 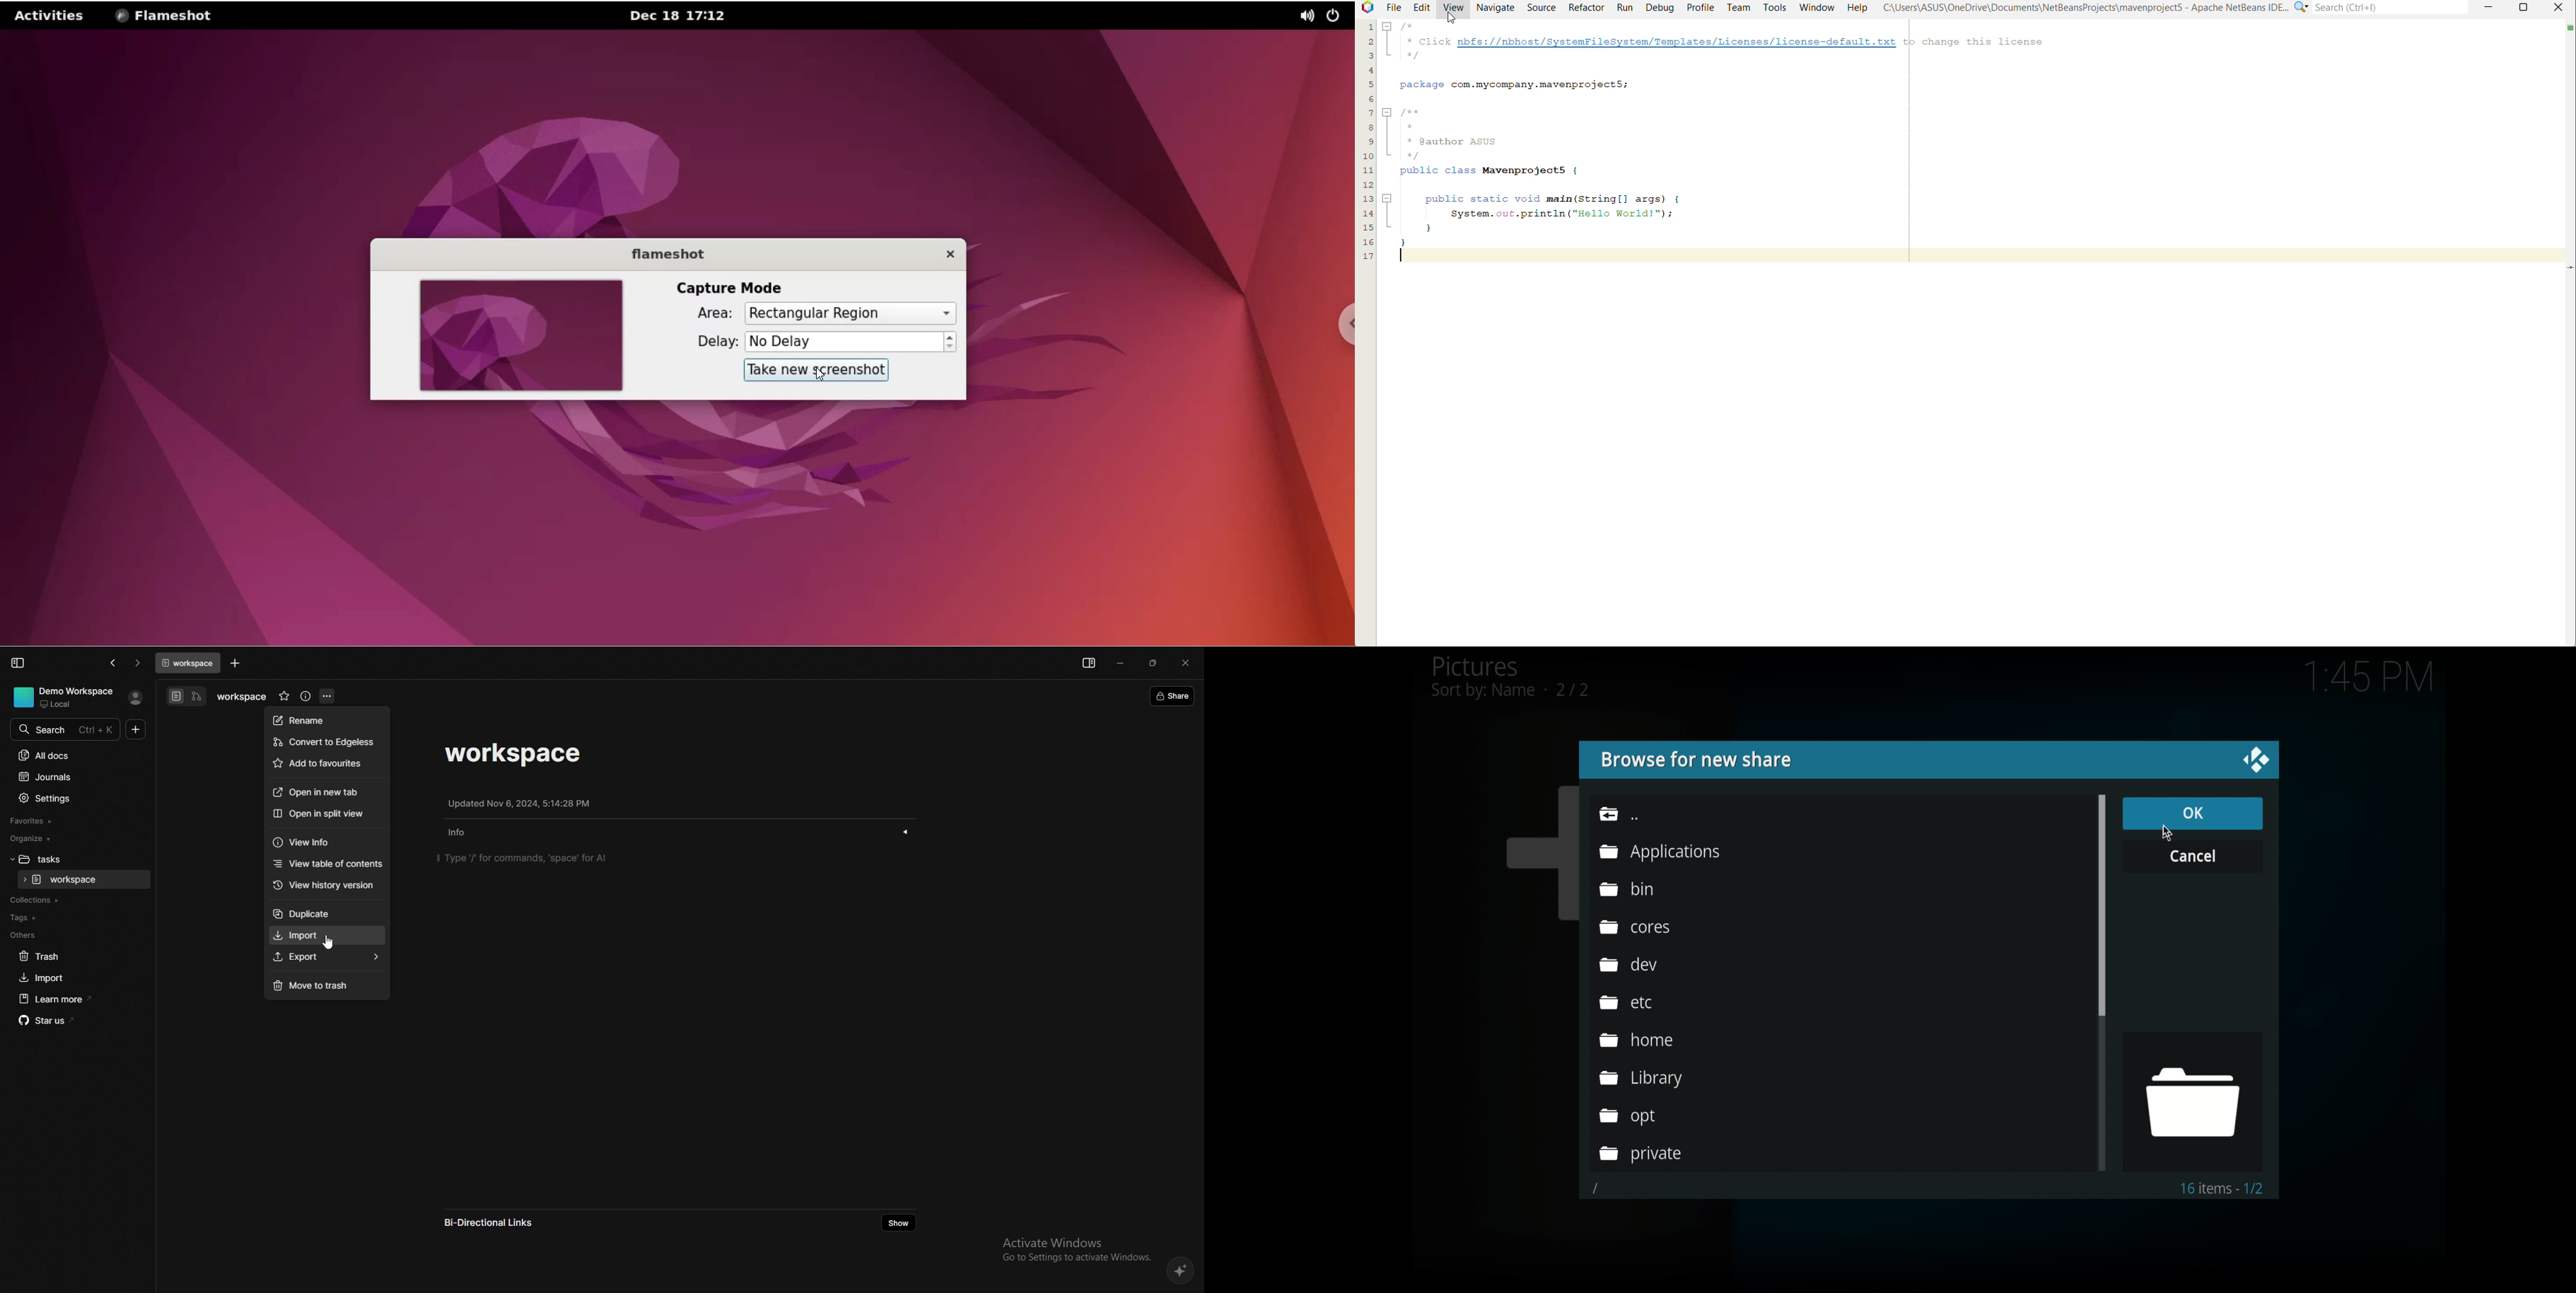 I want to click on view table of contents, so click(x=328, y=864).